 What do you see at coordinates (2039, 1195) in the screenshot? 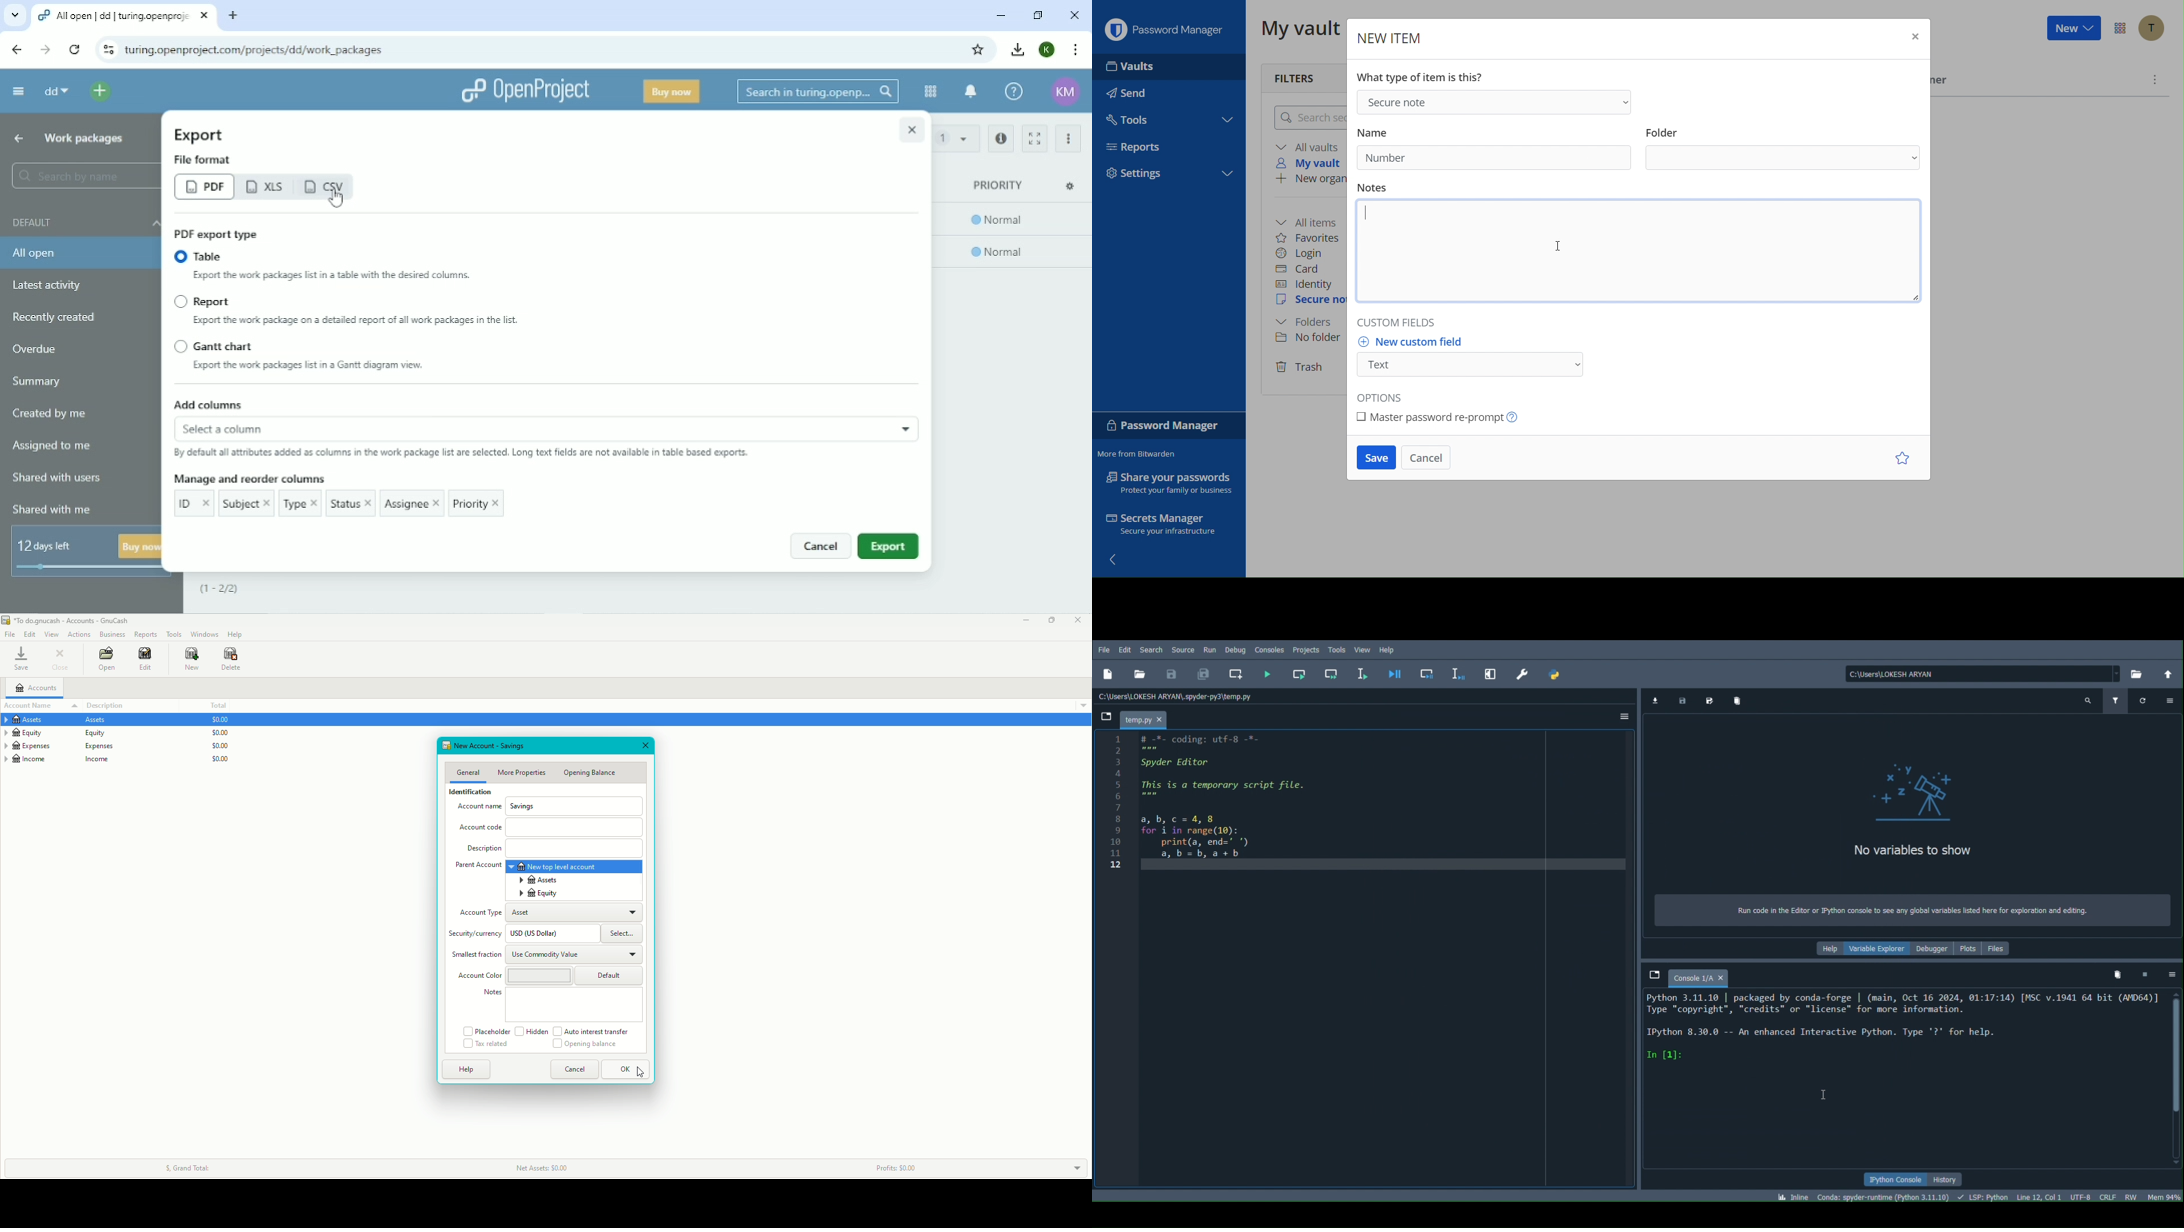
I see `Cursor position` at bounding box center [2039, 1195].